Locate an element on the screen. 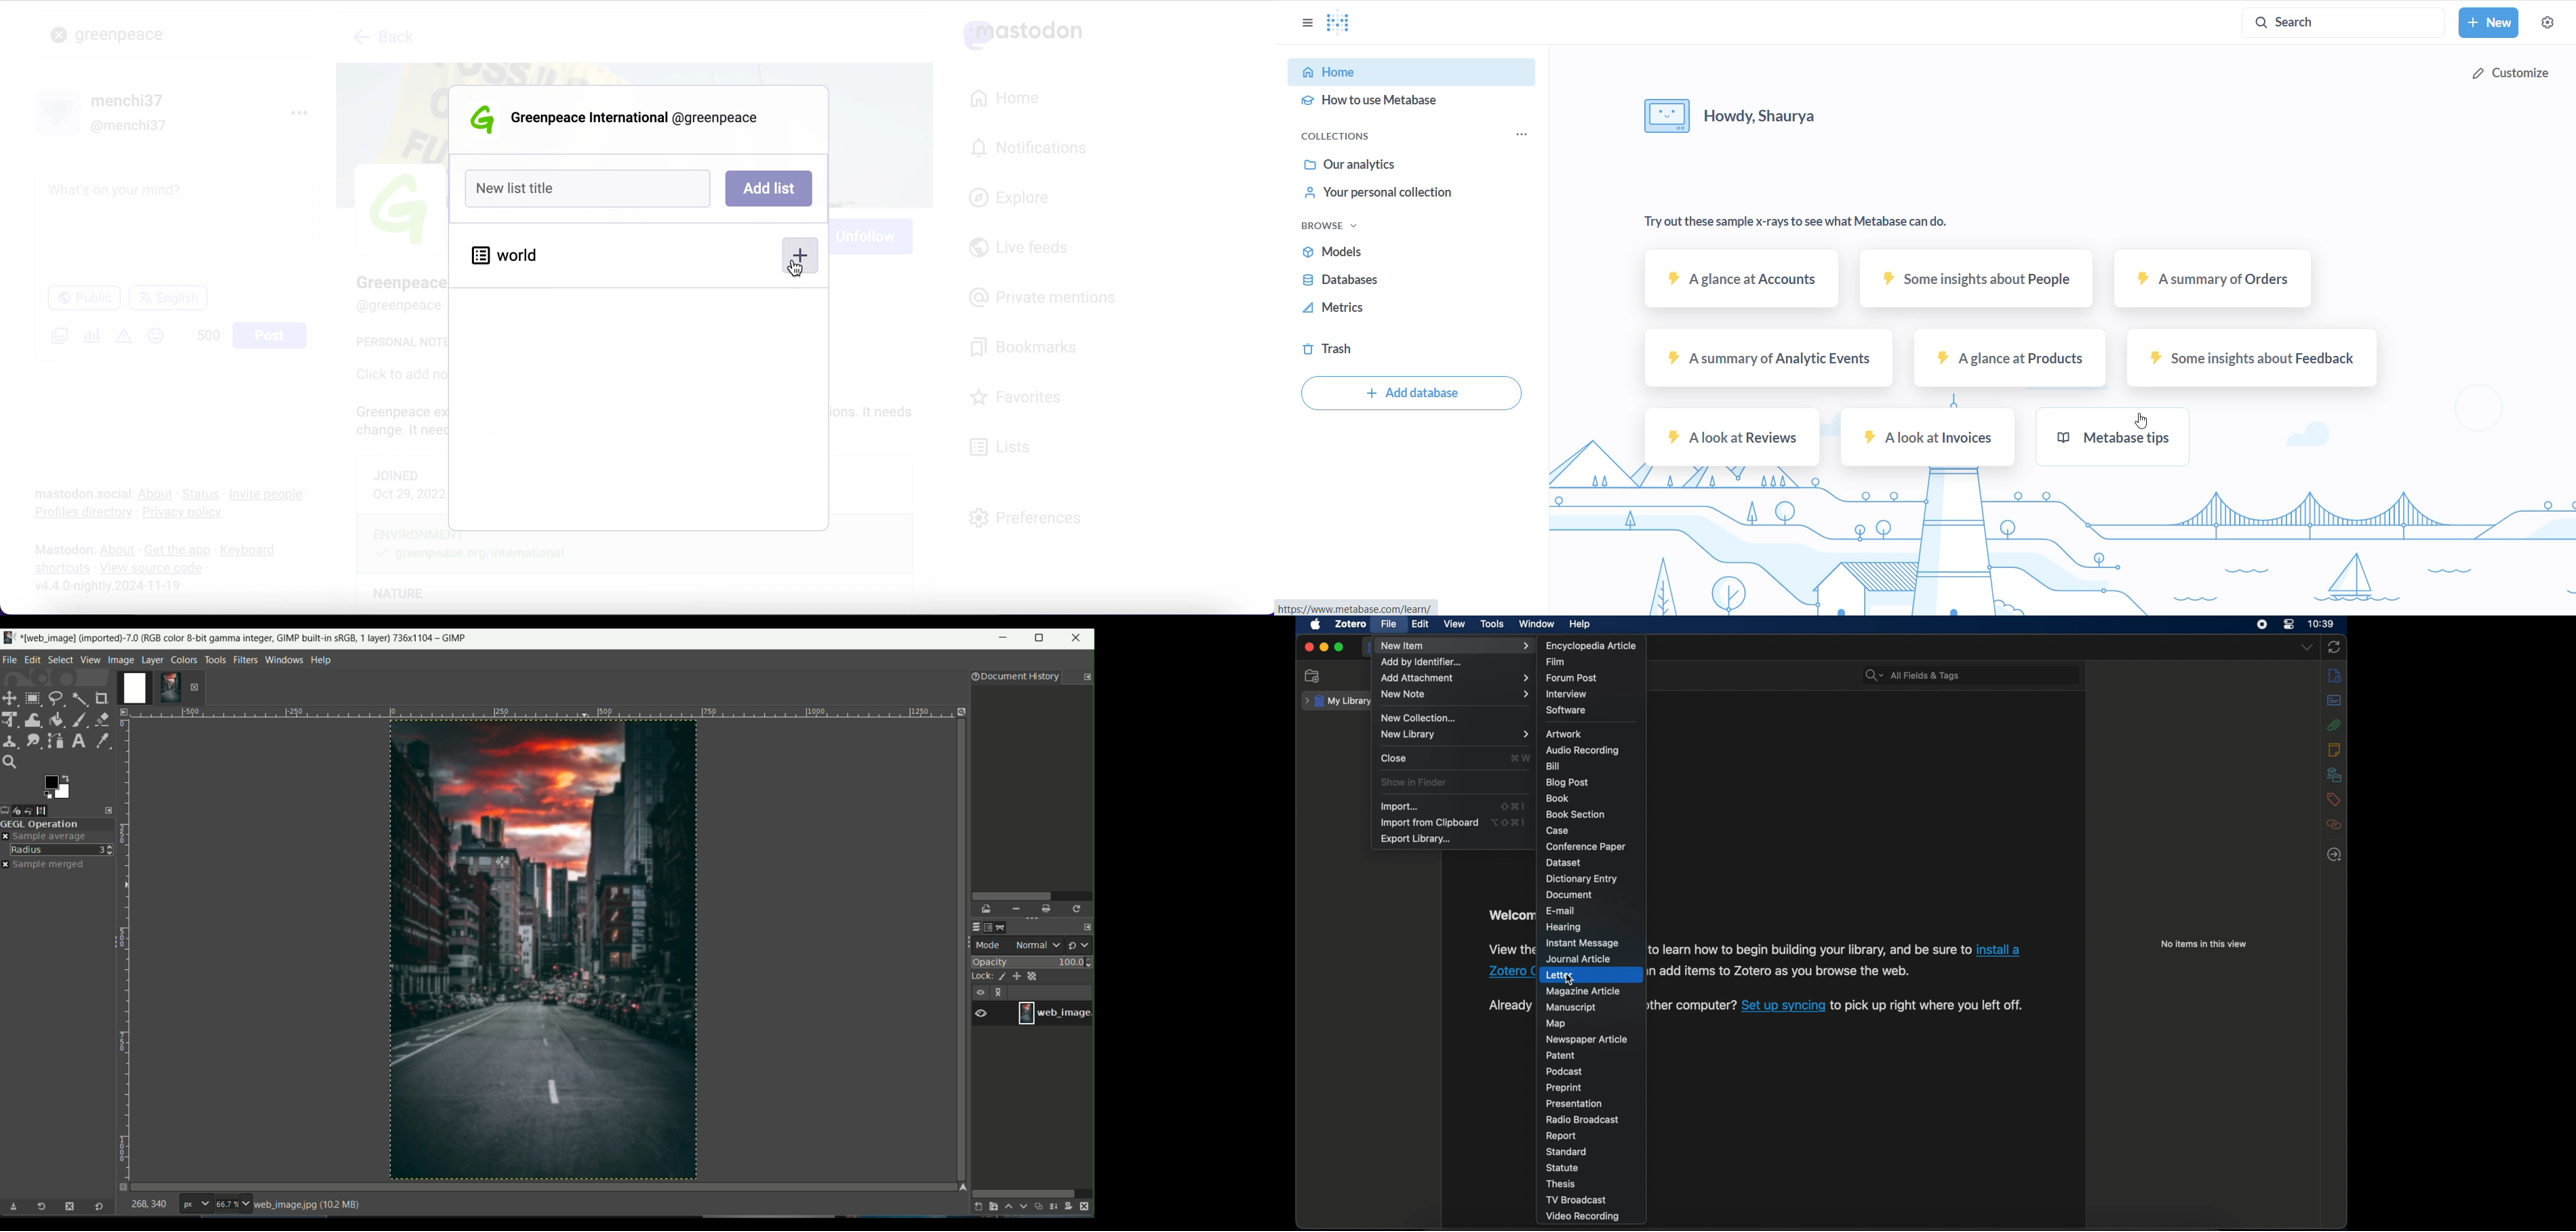 The image size is (2576, 1232). shortcut is located at coordinates (1513, 807).